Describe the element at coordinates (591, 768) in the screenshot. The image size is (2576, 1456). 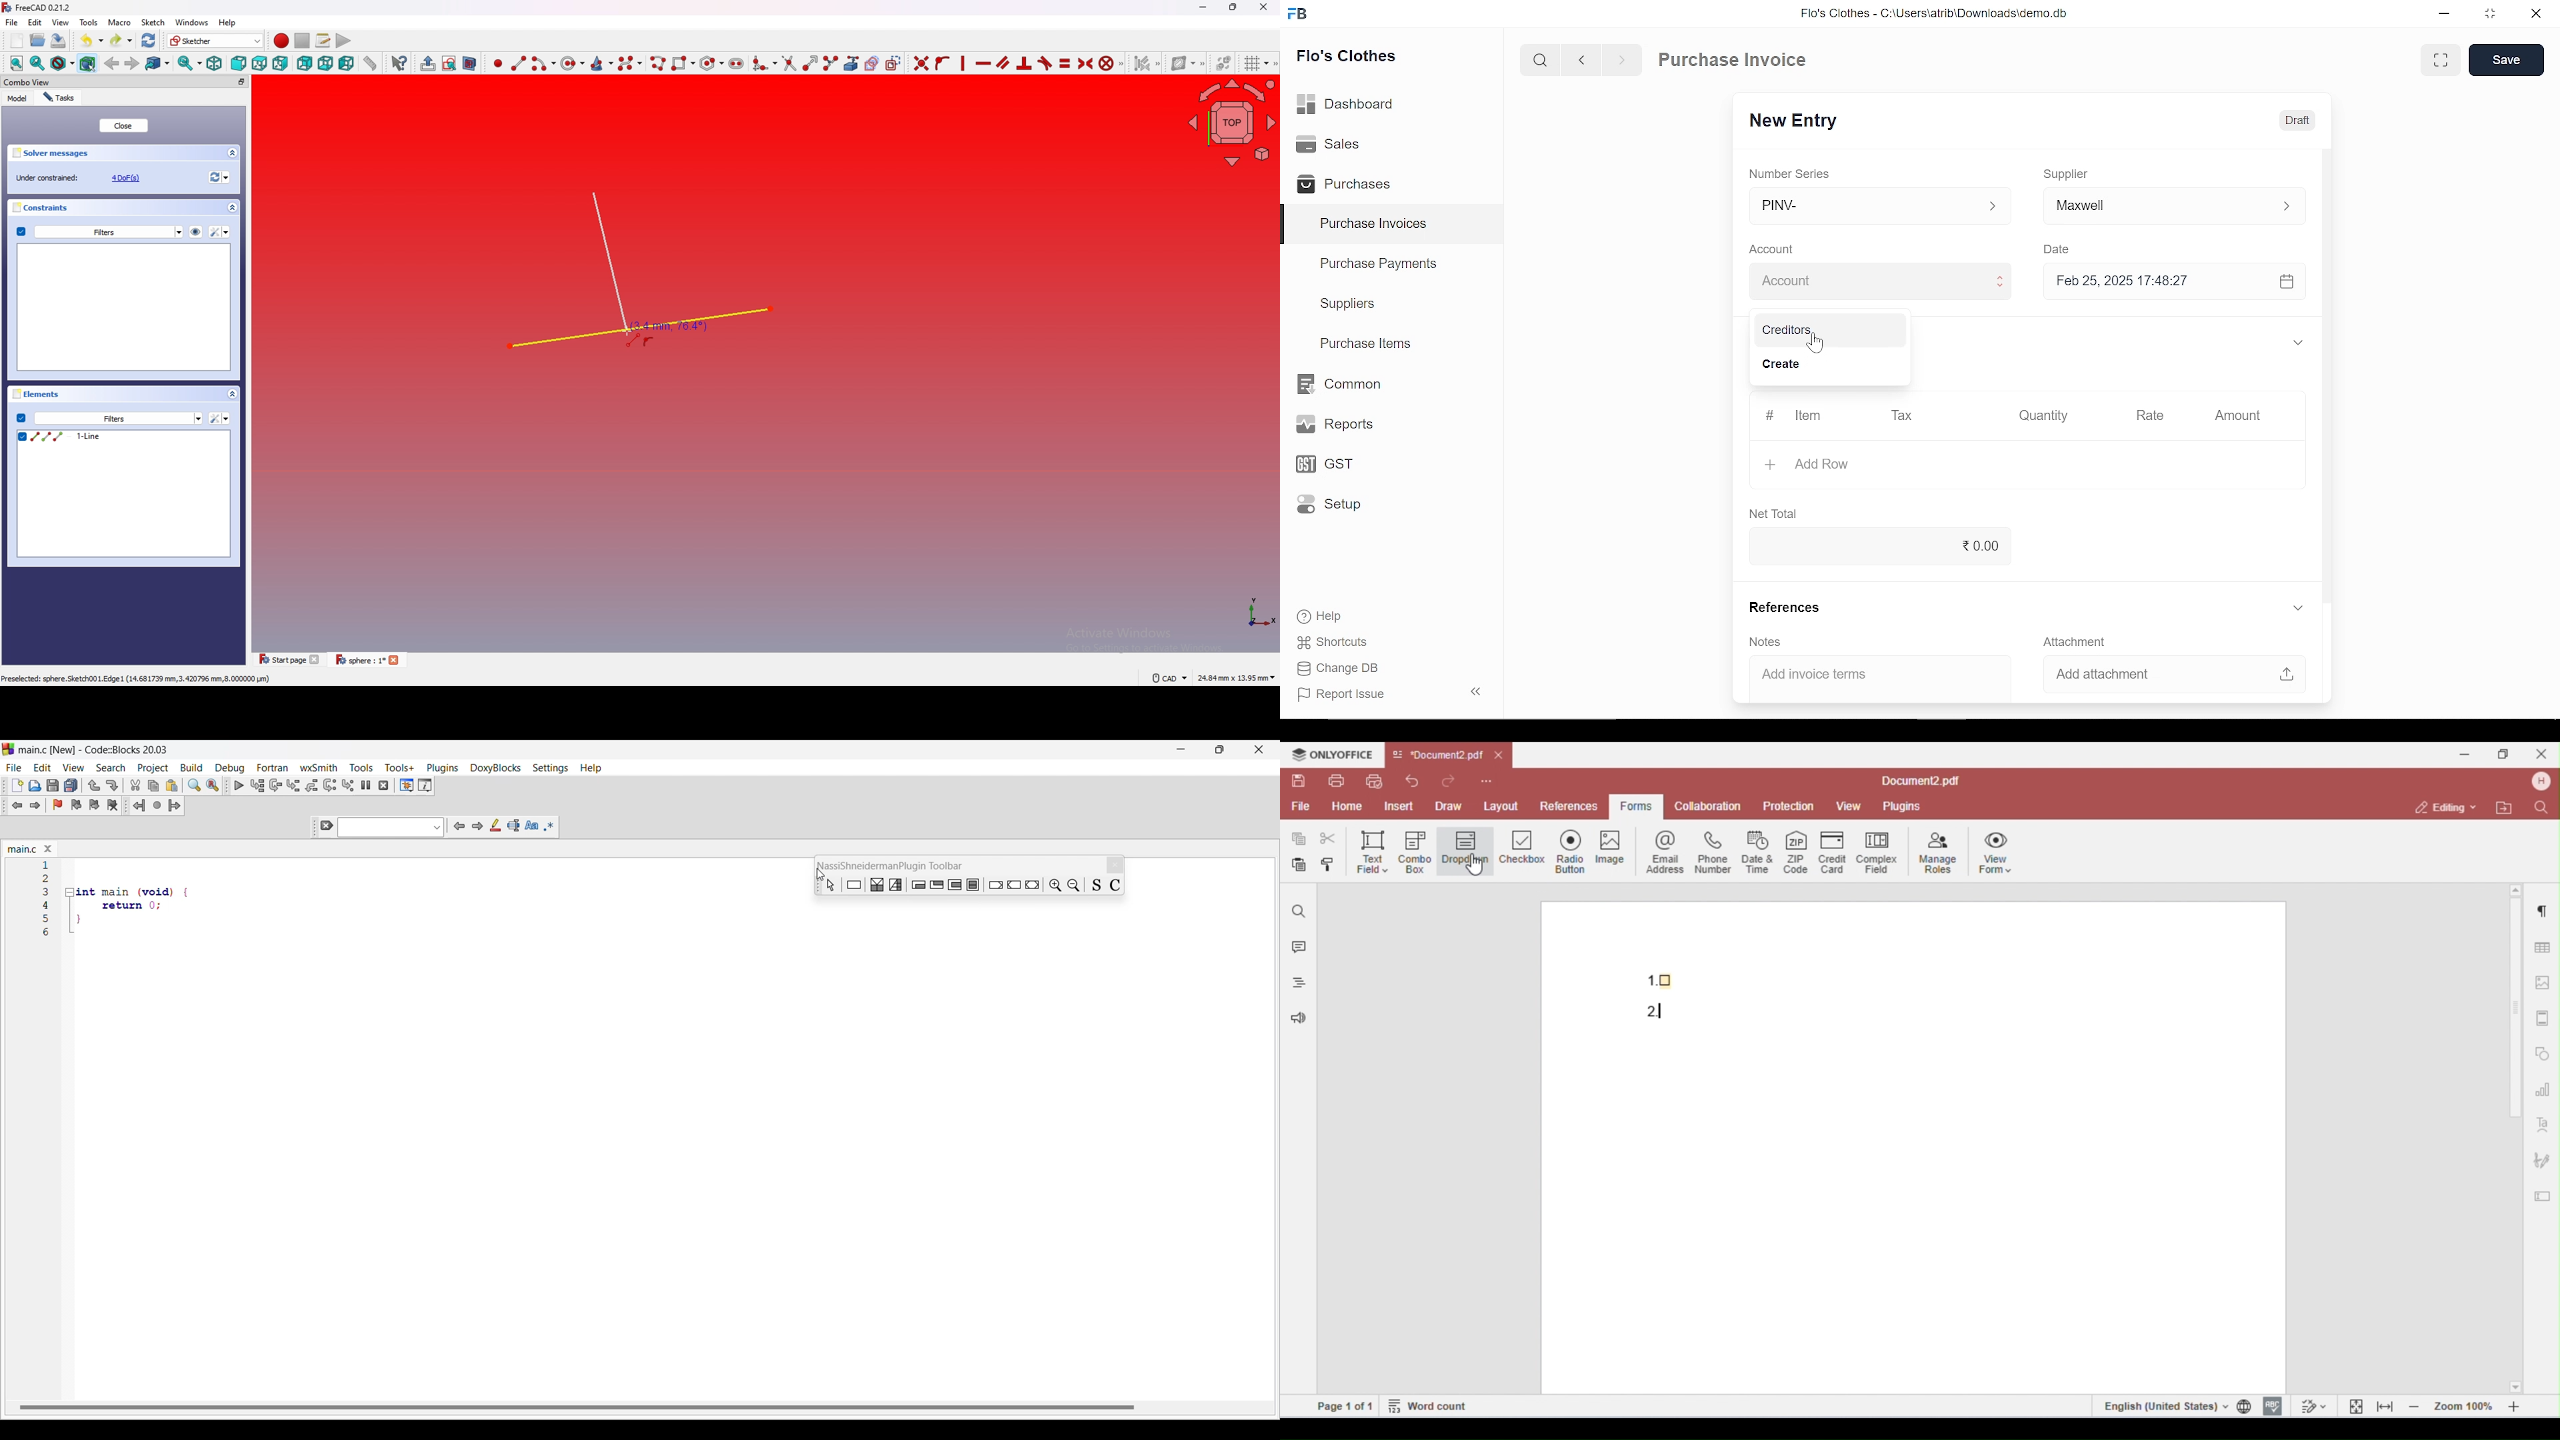
I see `Help menu` at that location.